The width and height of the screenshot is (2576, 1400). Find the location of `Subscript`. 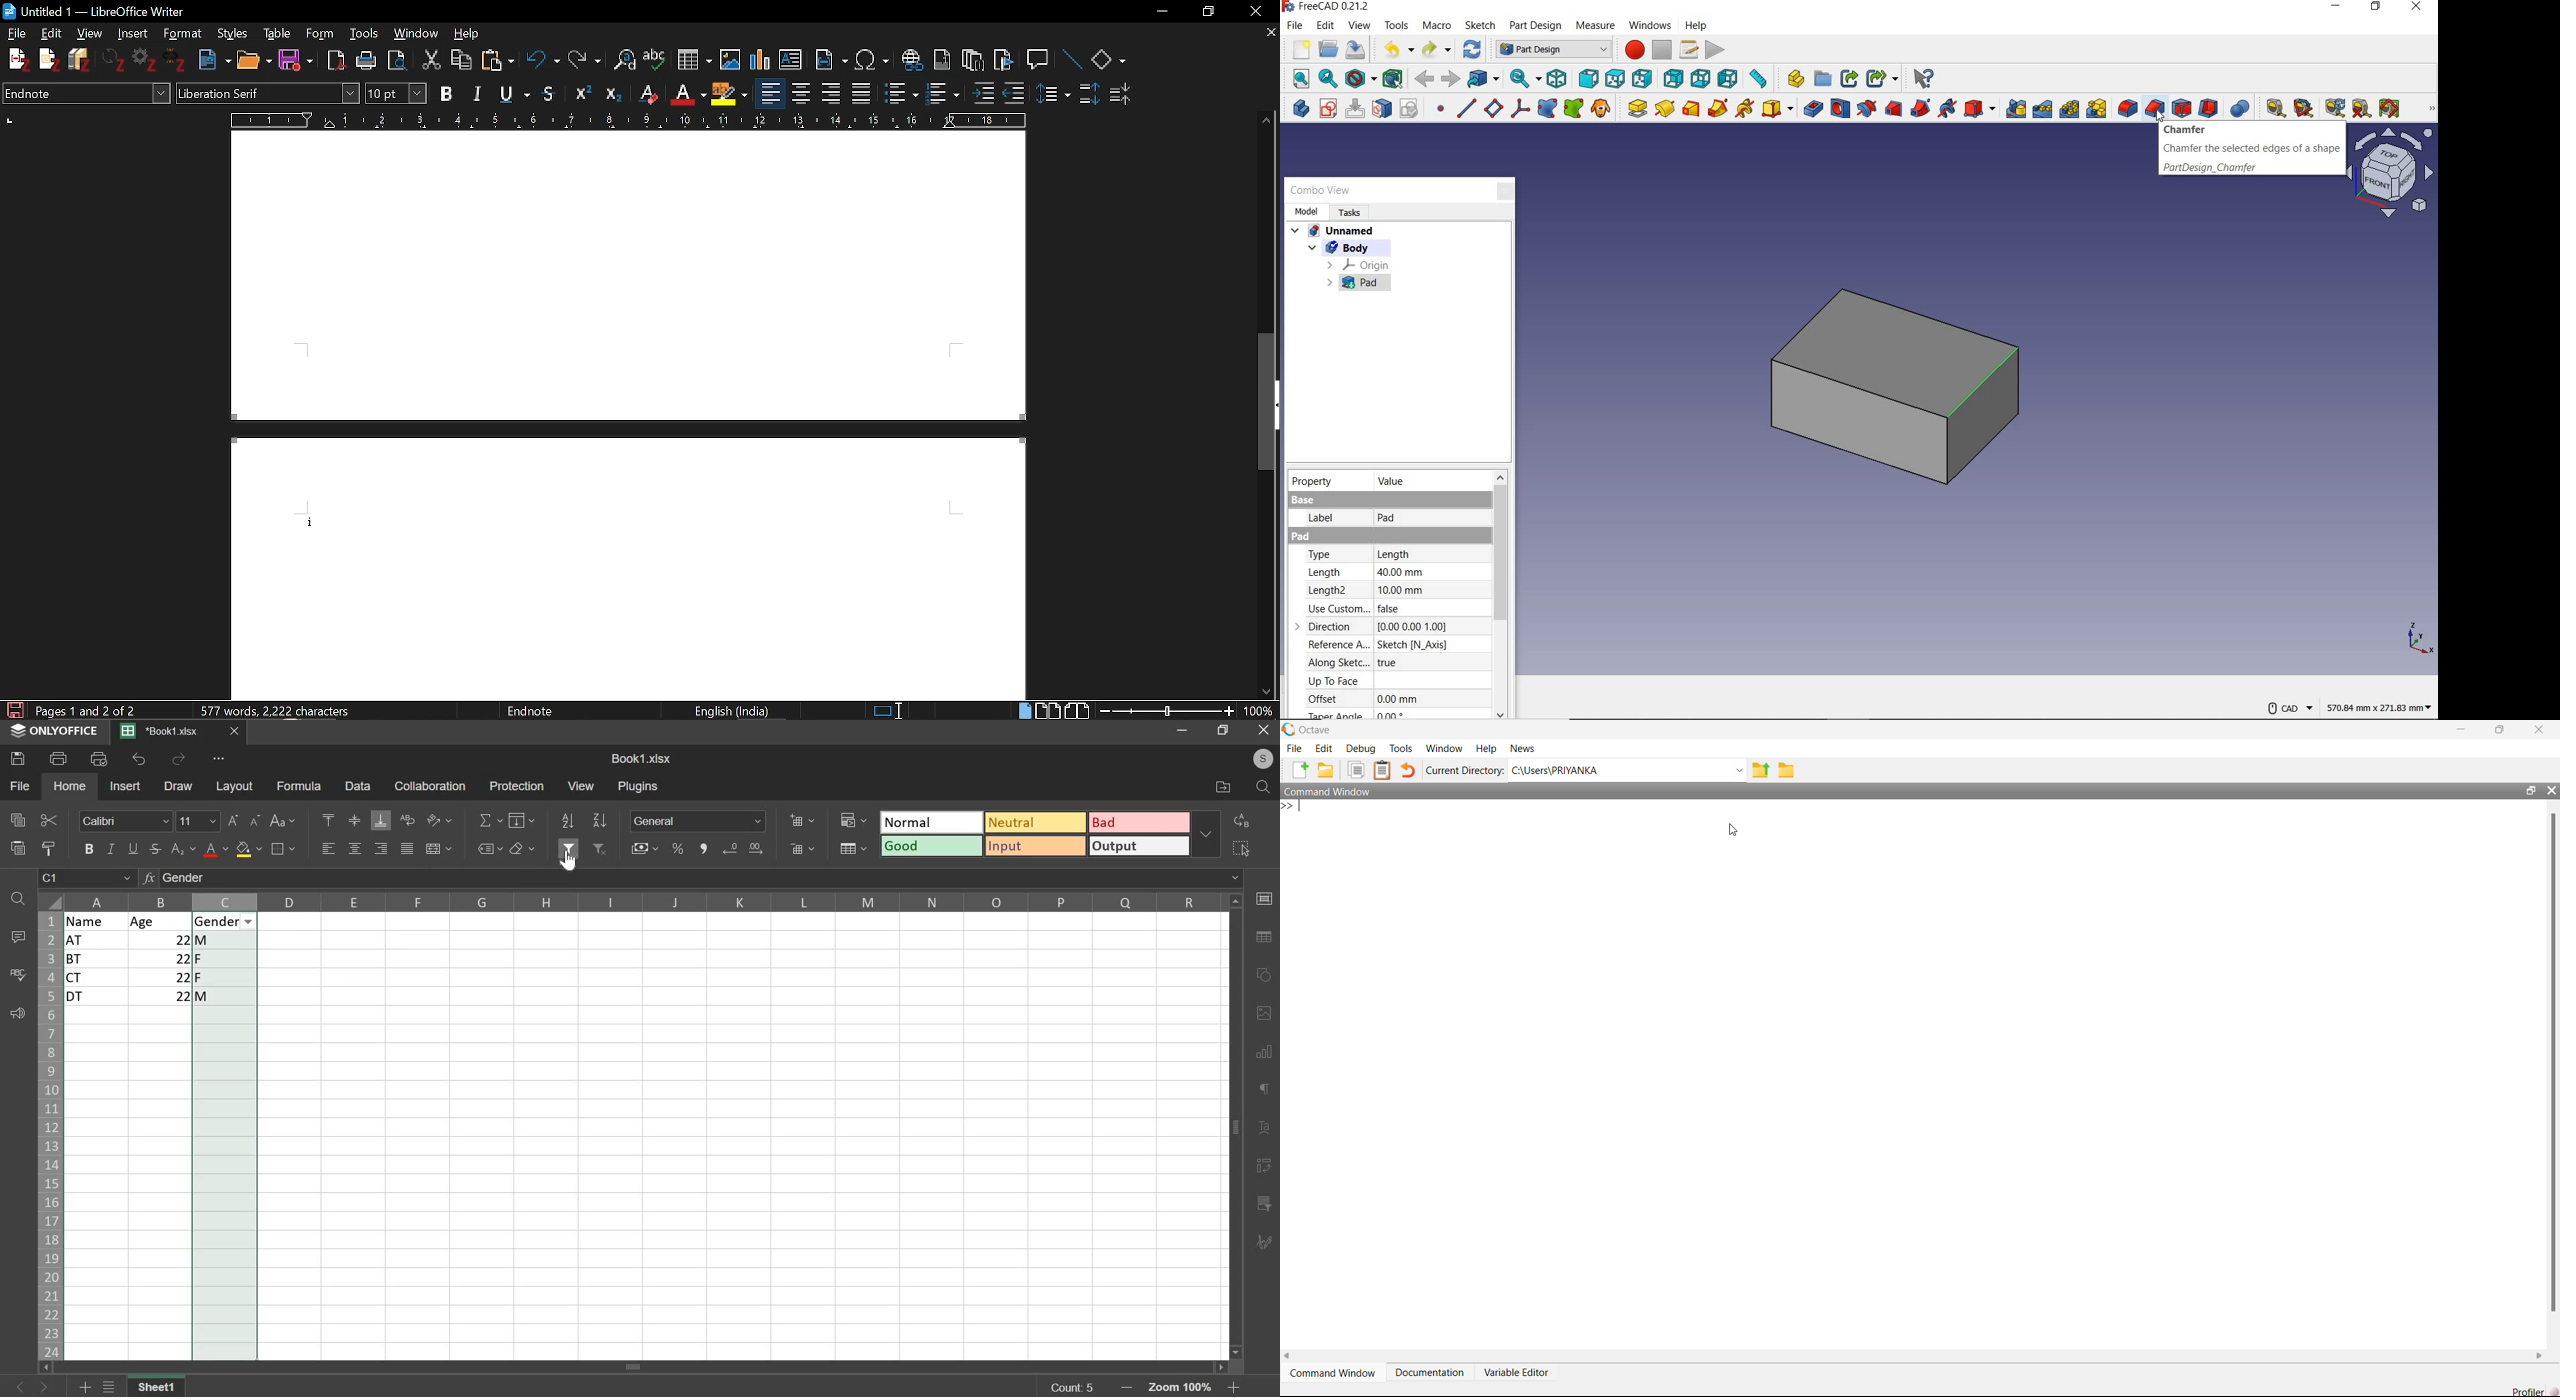

Subscript is located at coordinates (614, 95).